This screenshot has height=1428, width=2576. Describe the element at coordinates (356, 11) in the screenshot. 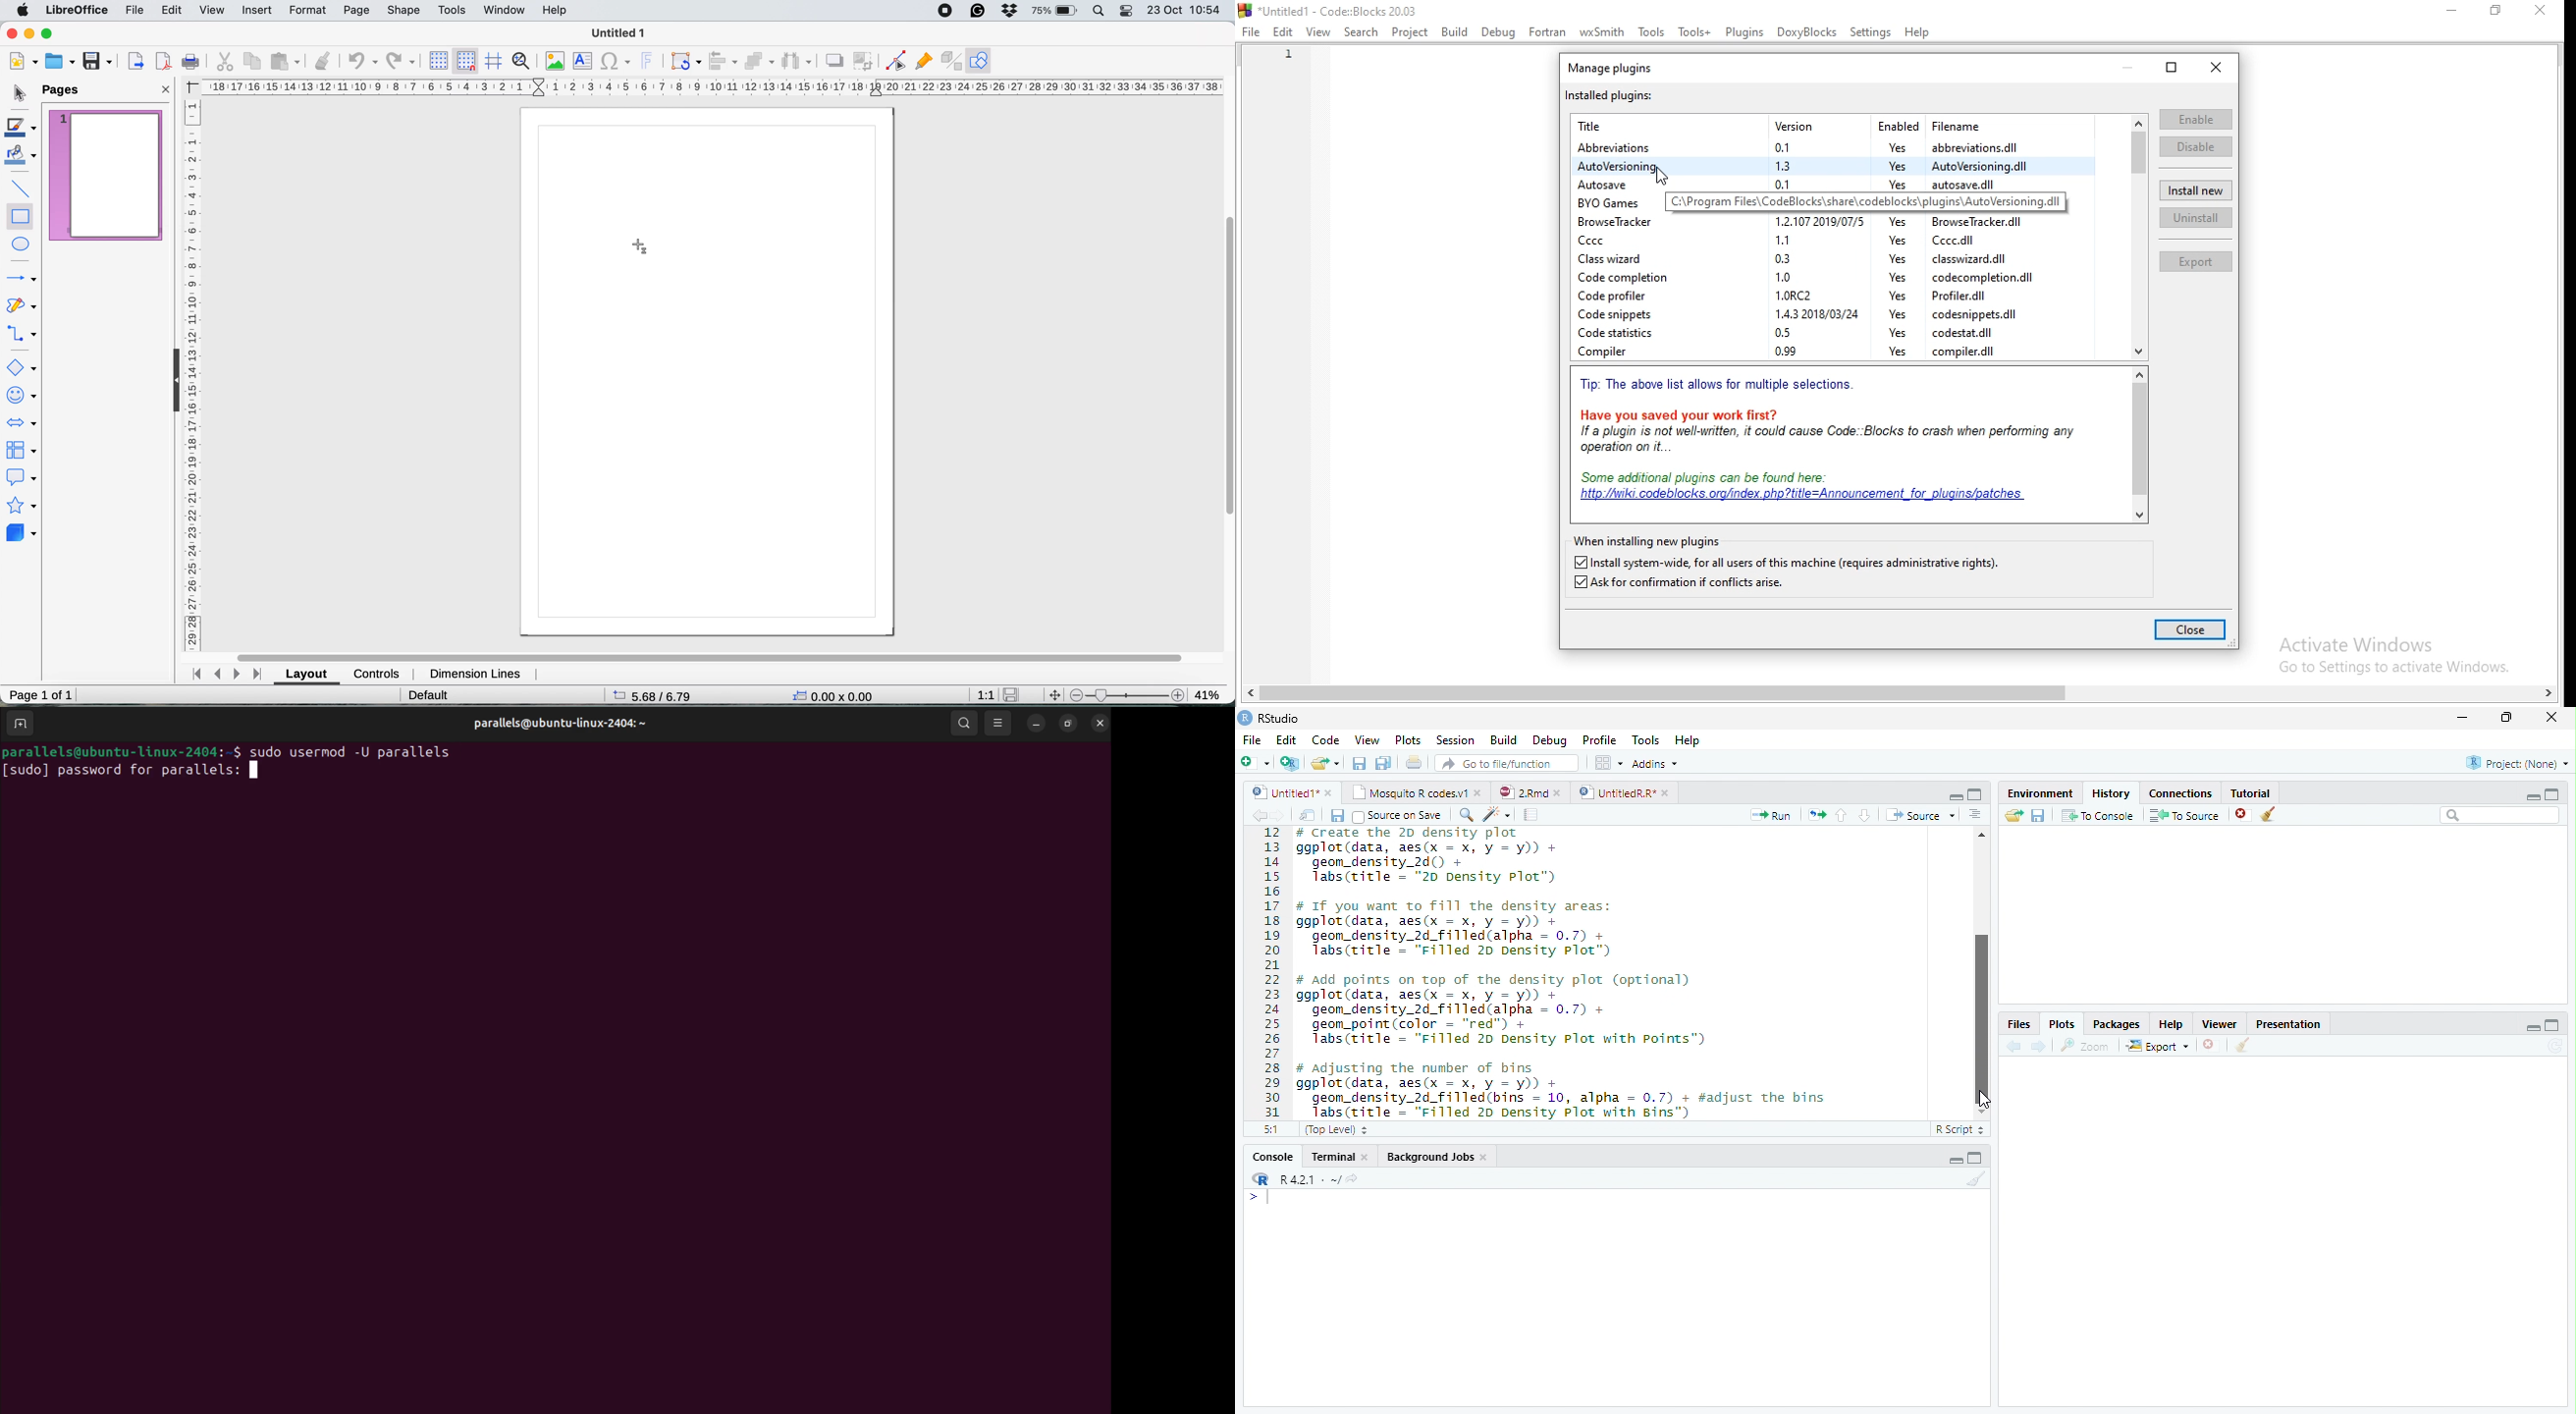

I see `page` at that location.